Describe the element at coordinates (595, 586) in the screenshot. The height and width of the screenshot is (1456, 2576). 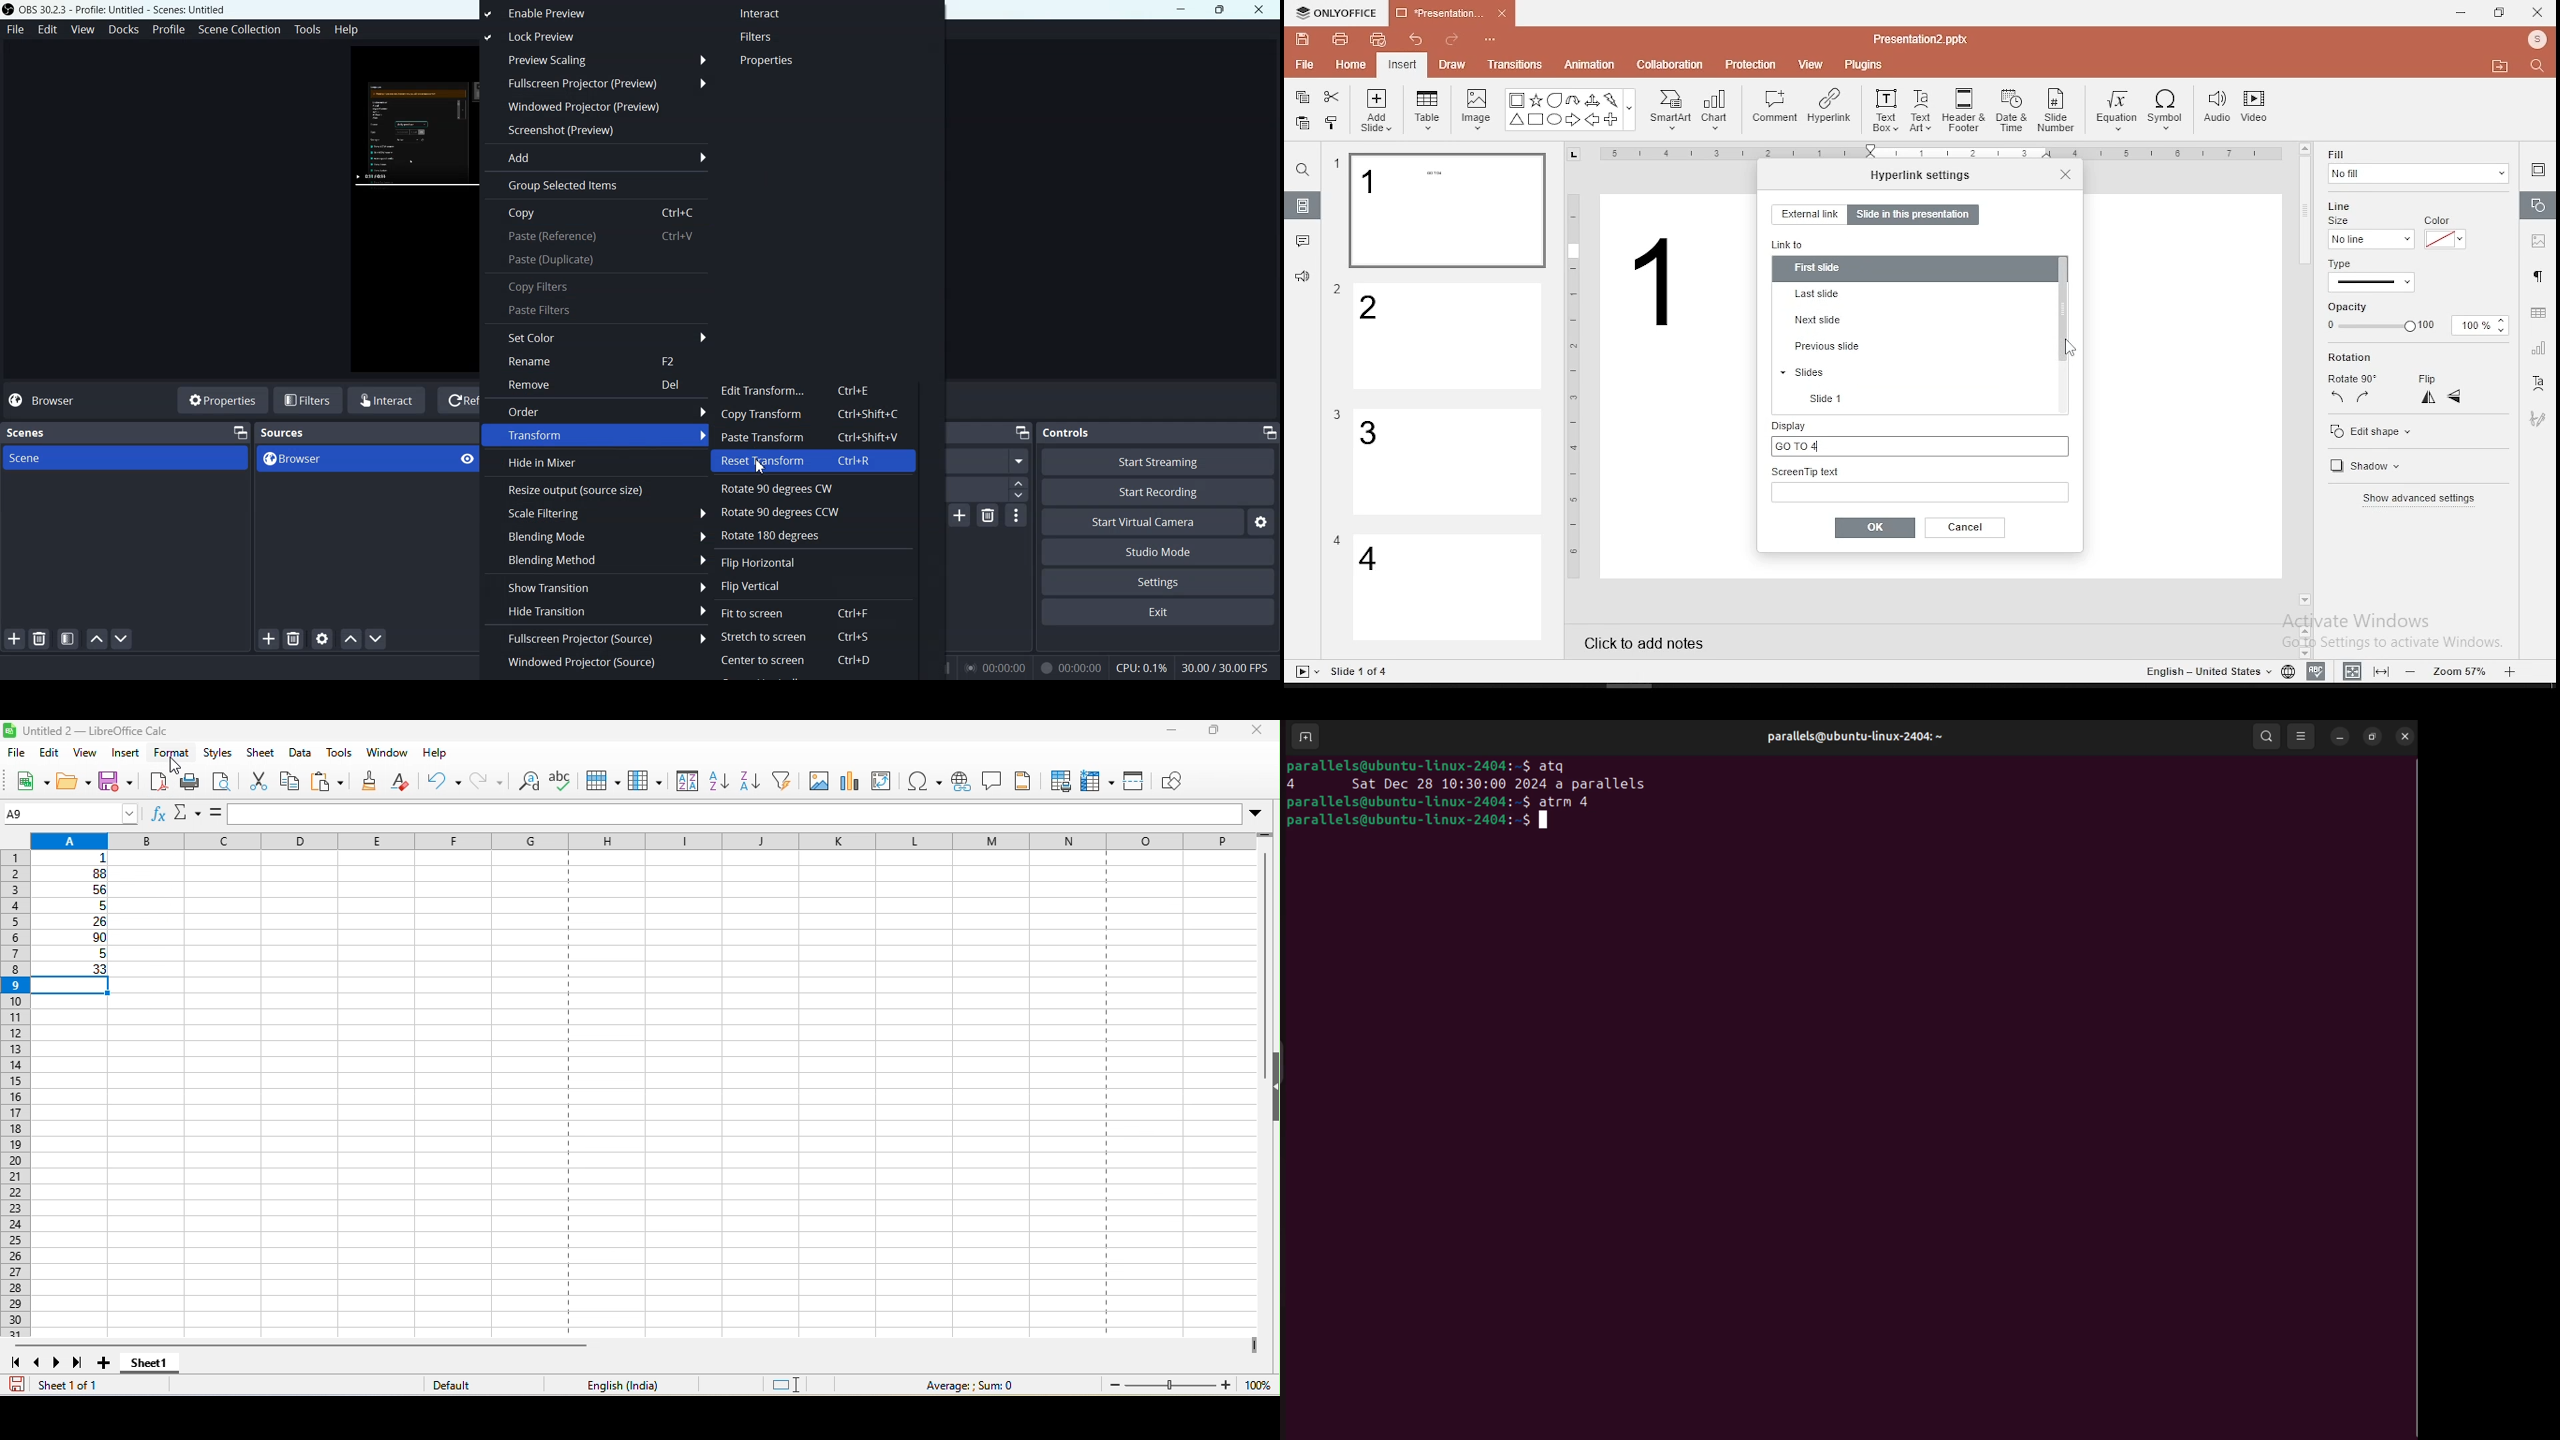
I see `Show Transition` at that location.